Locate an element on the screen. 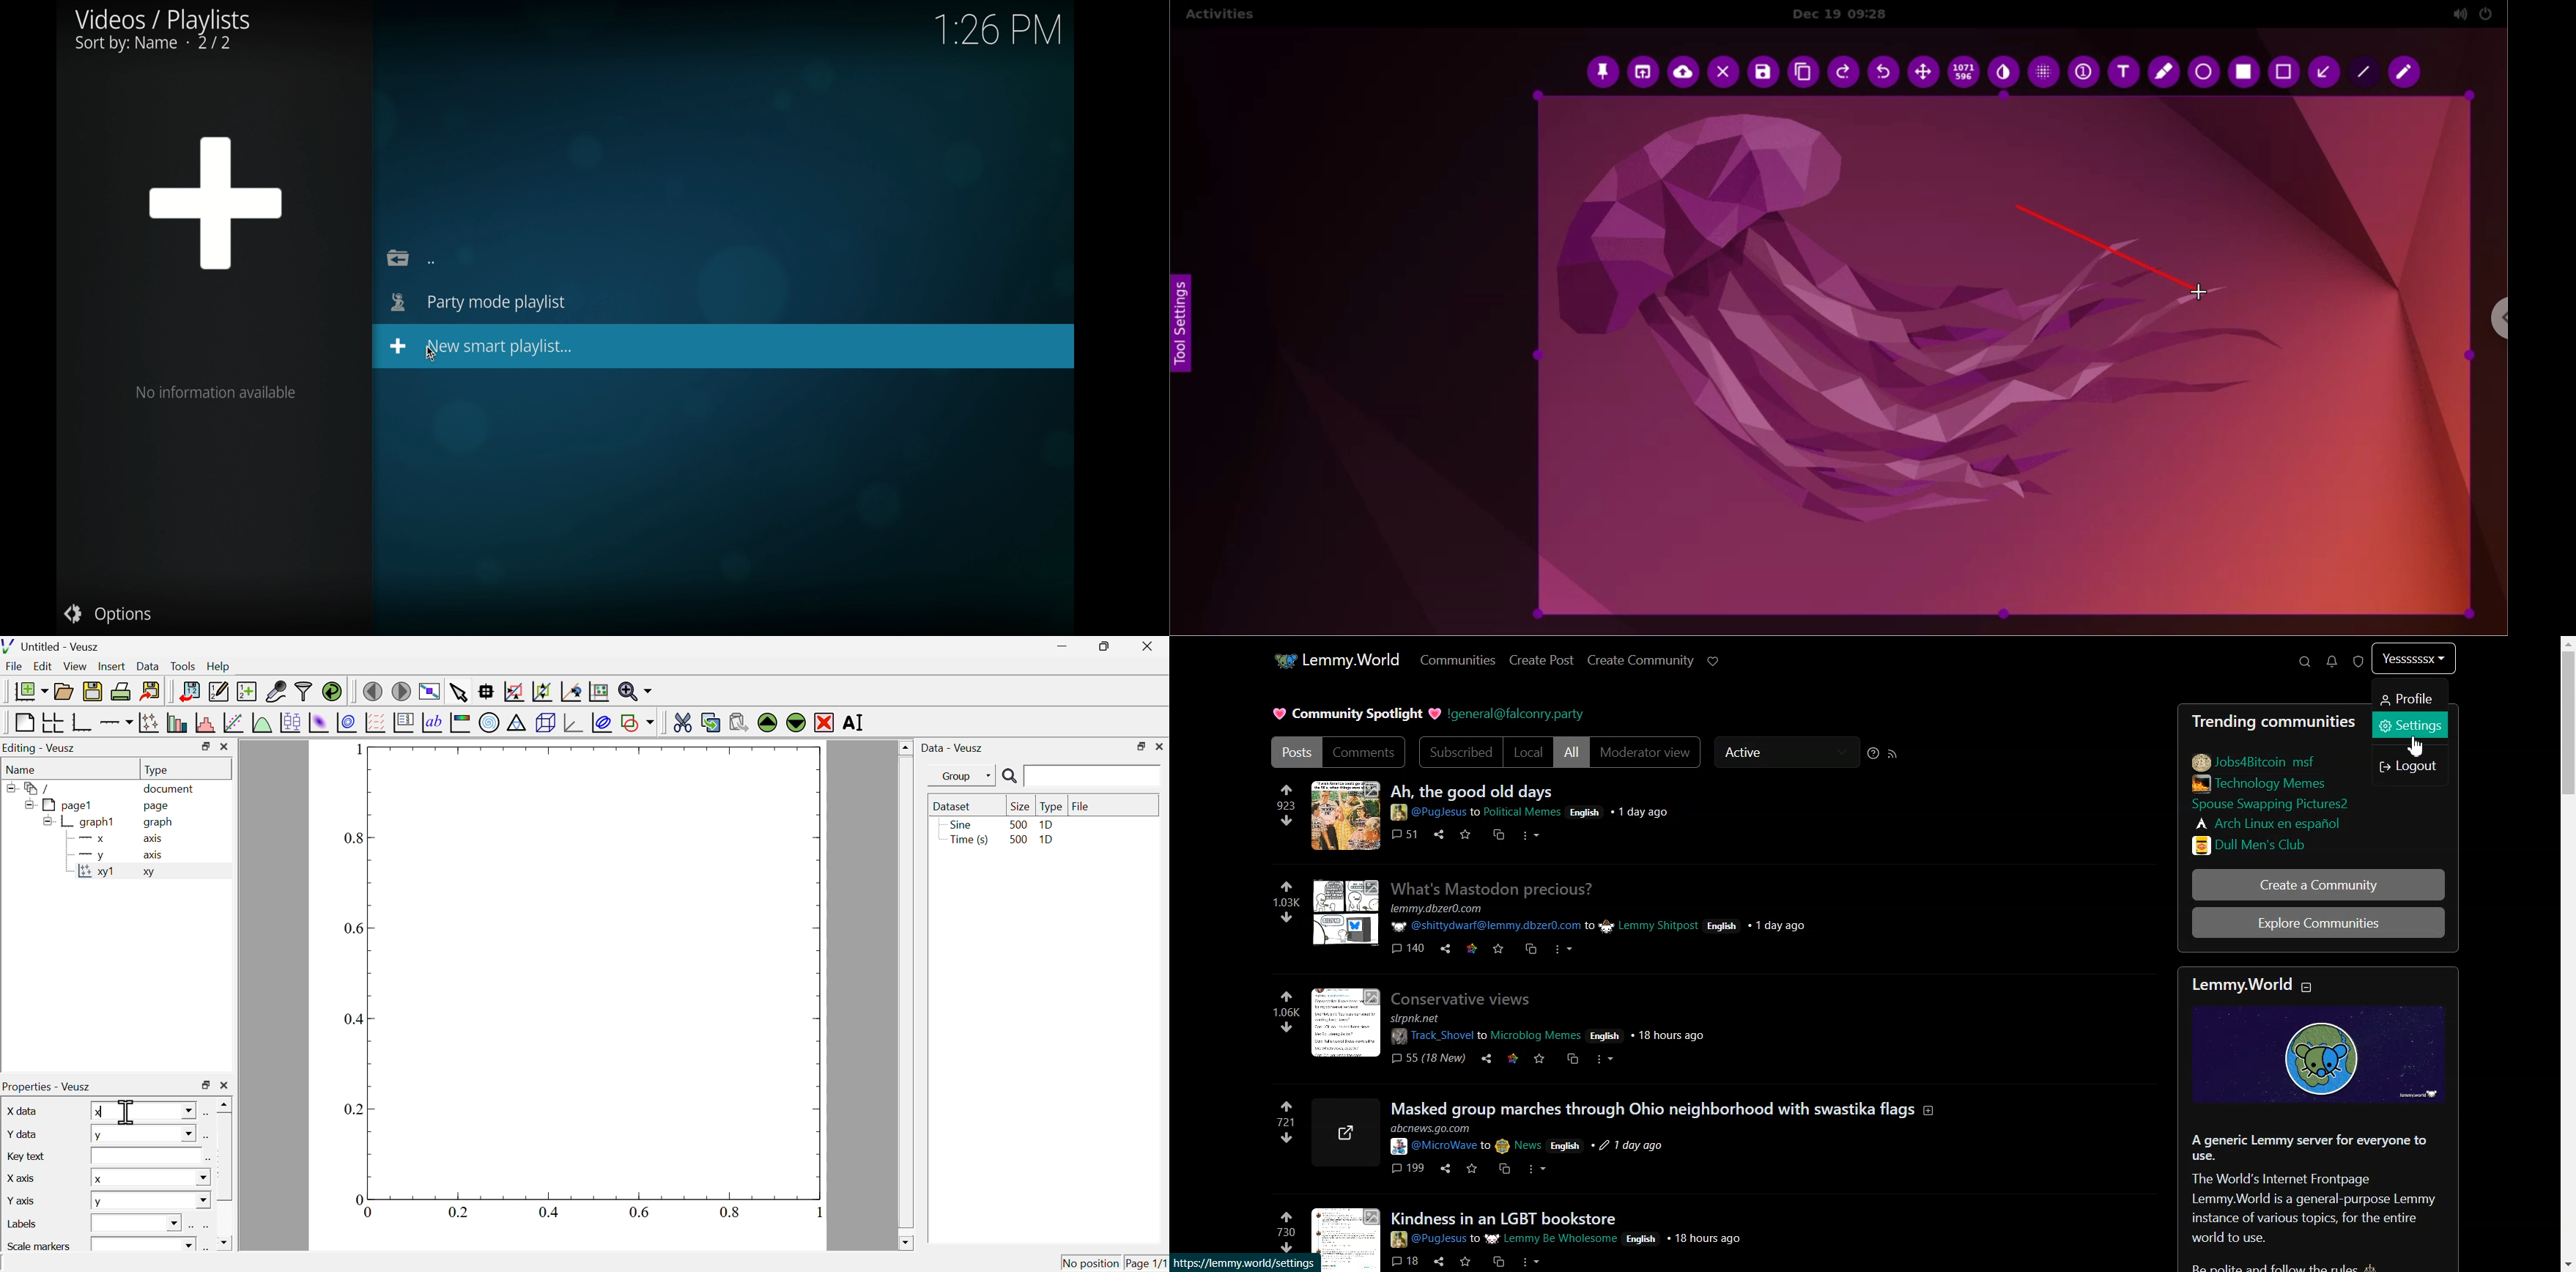  downvote is located at coordinates (1287, 1027).